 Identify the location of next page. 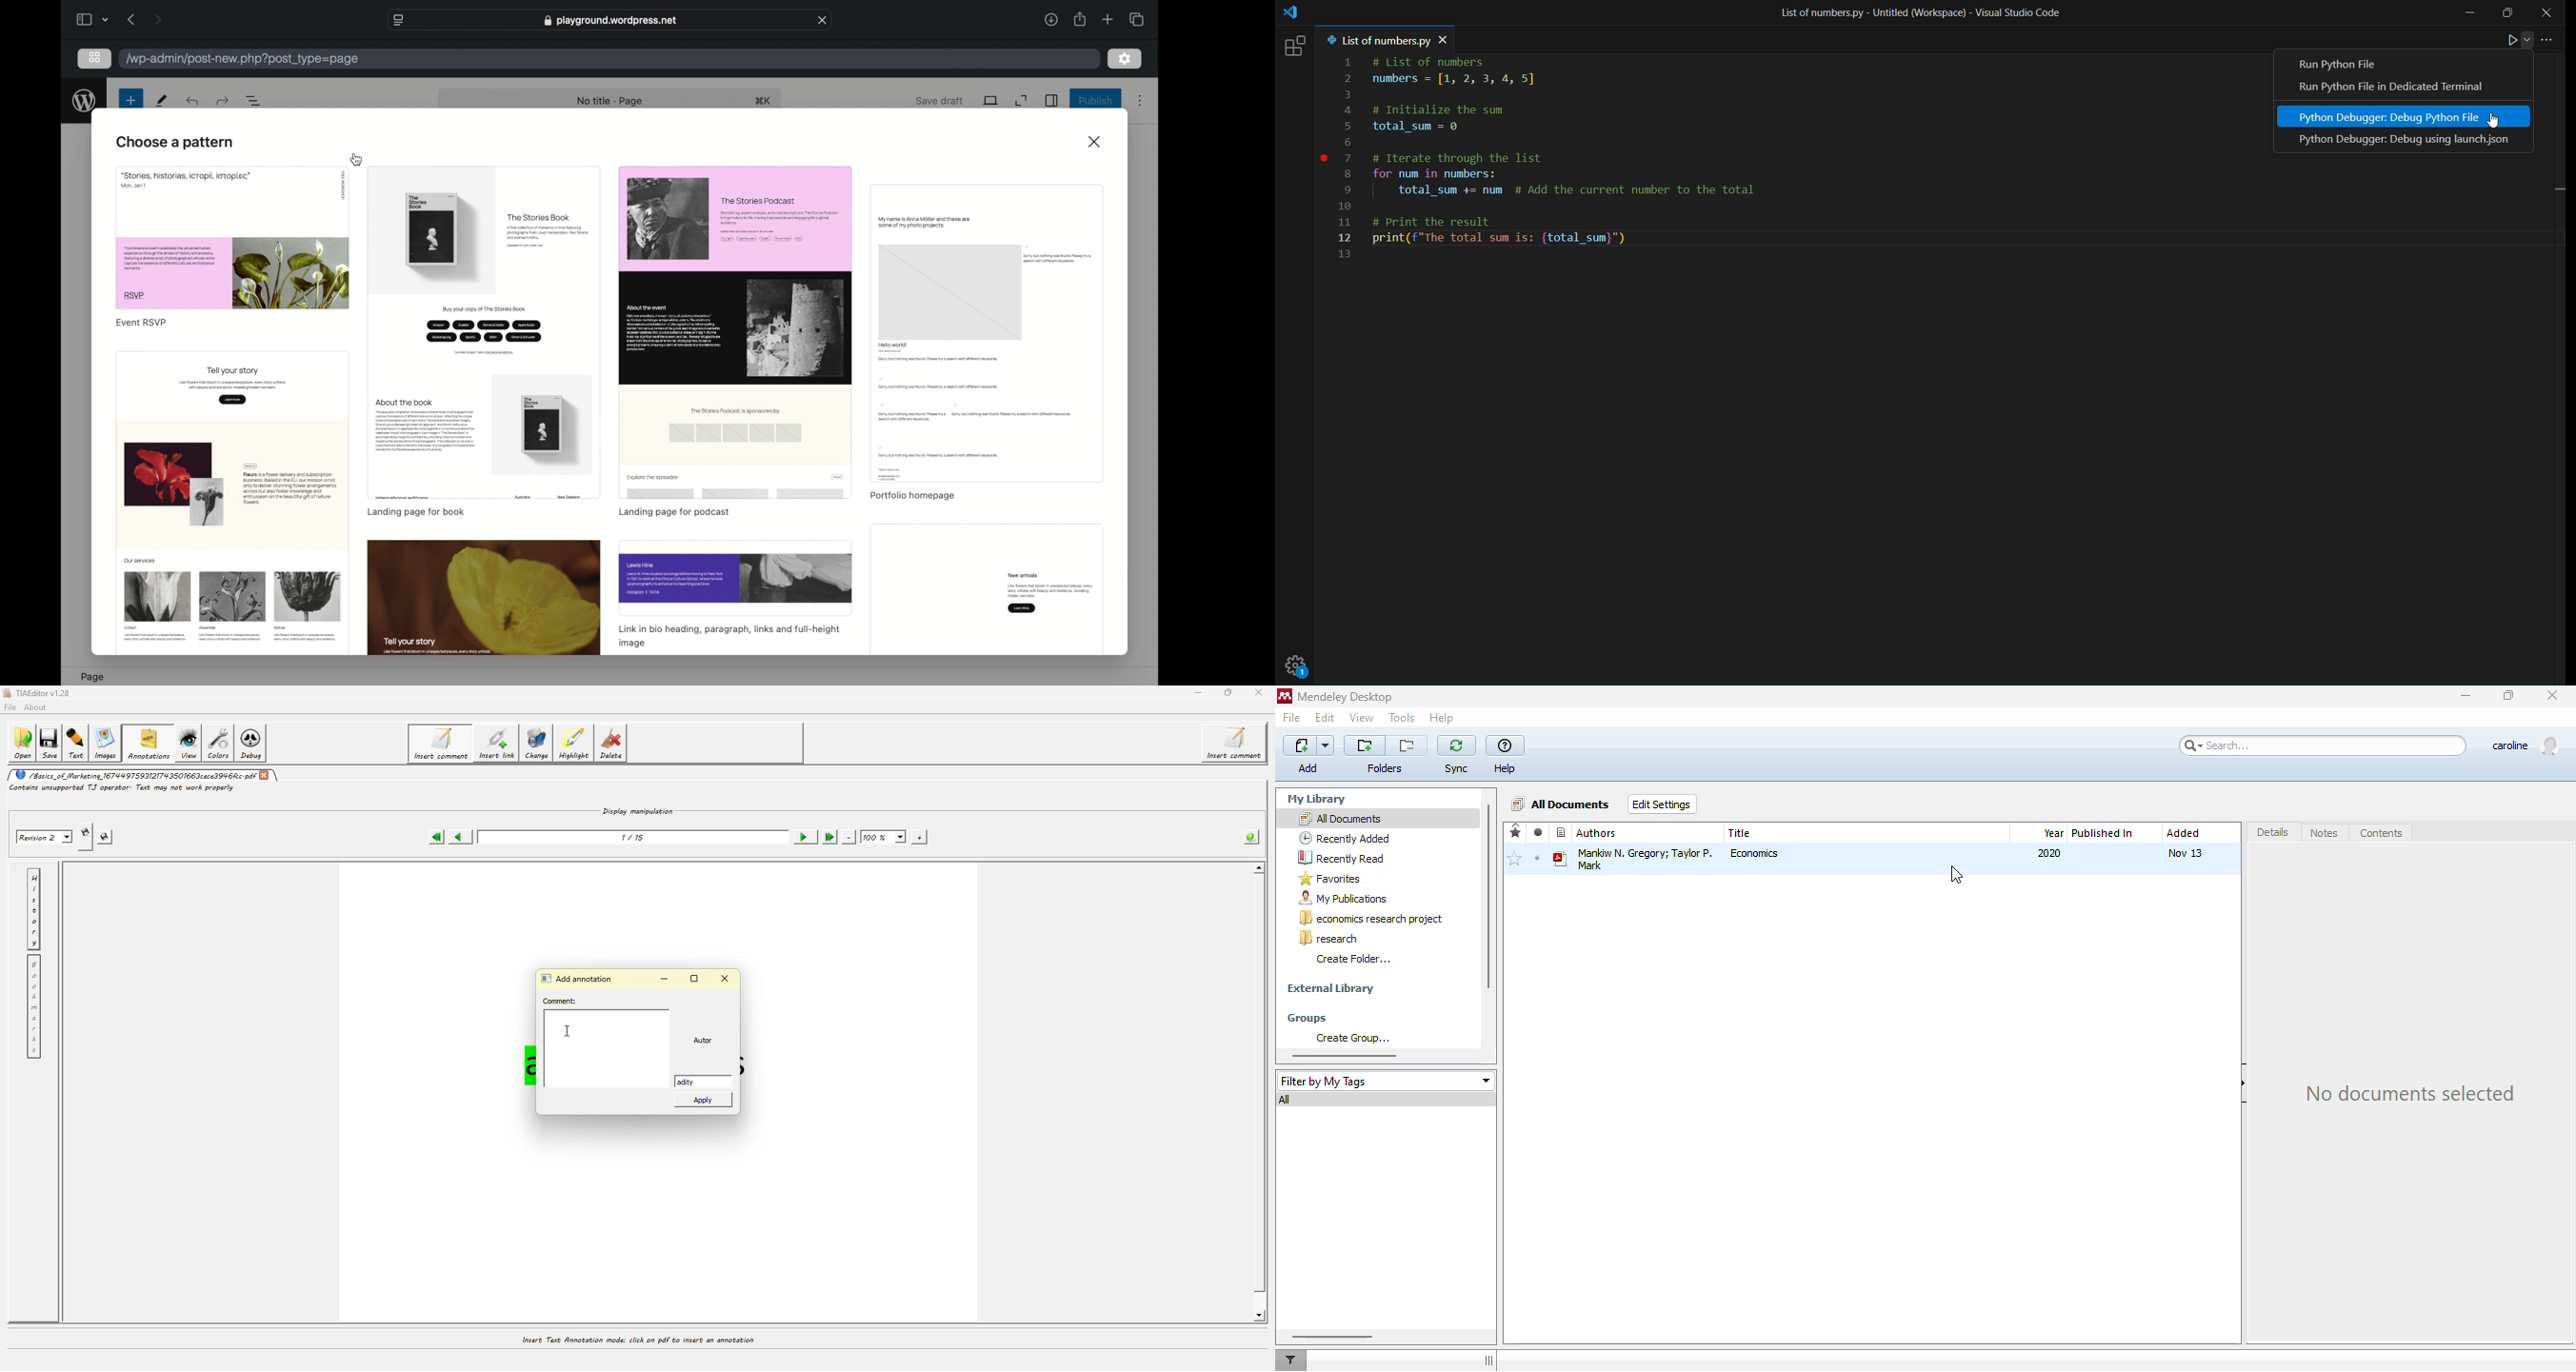
(157, 19).